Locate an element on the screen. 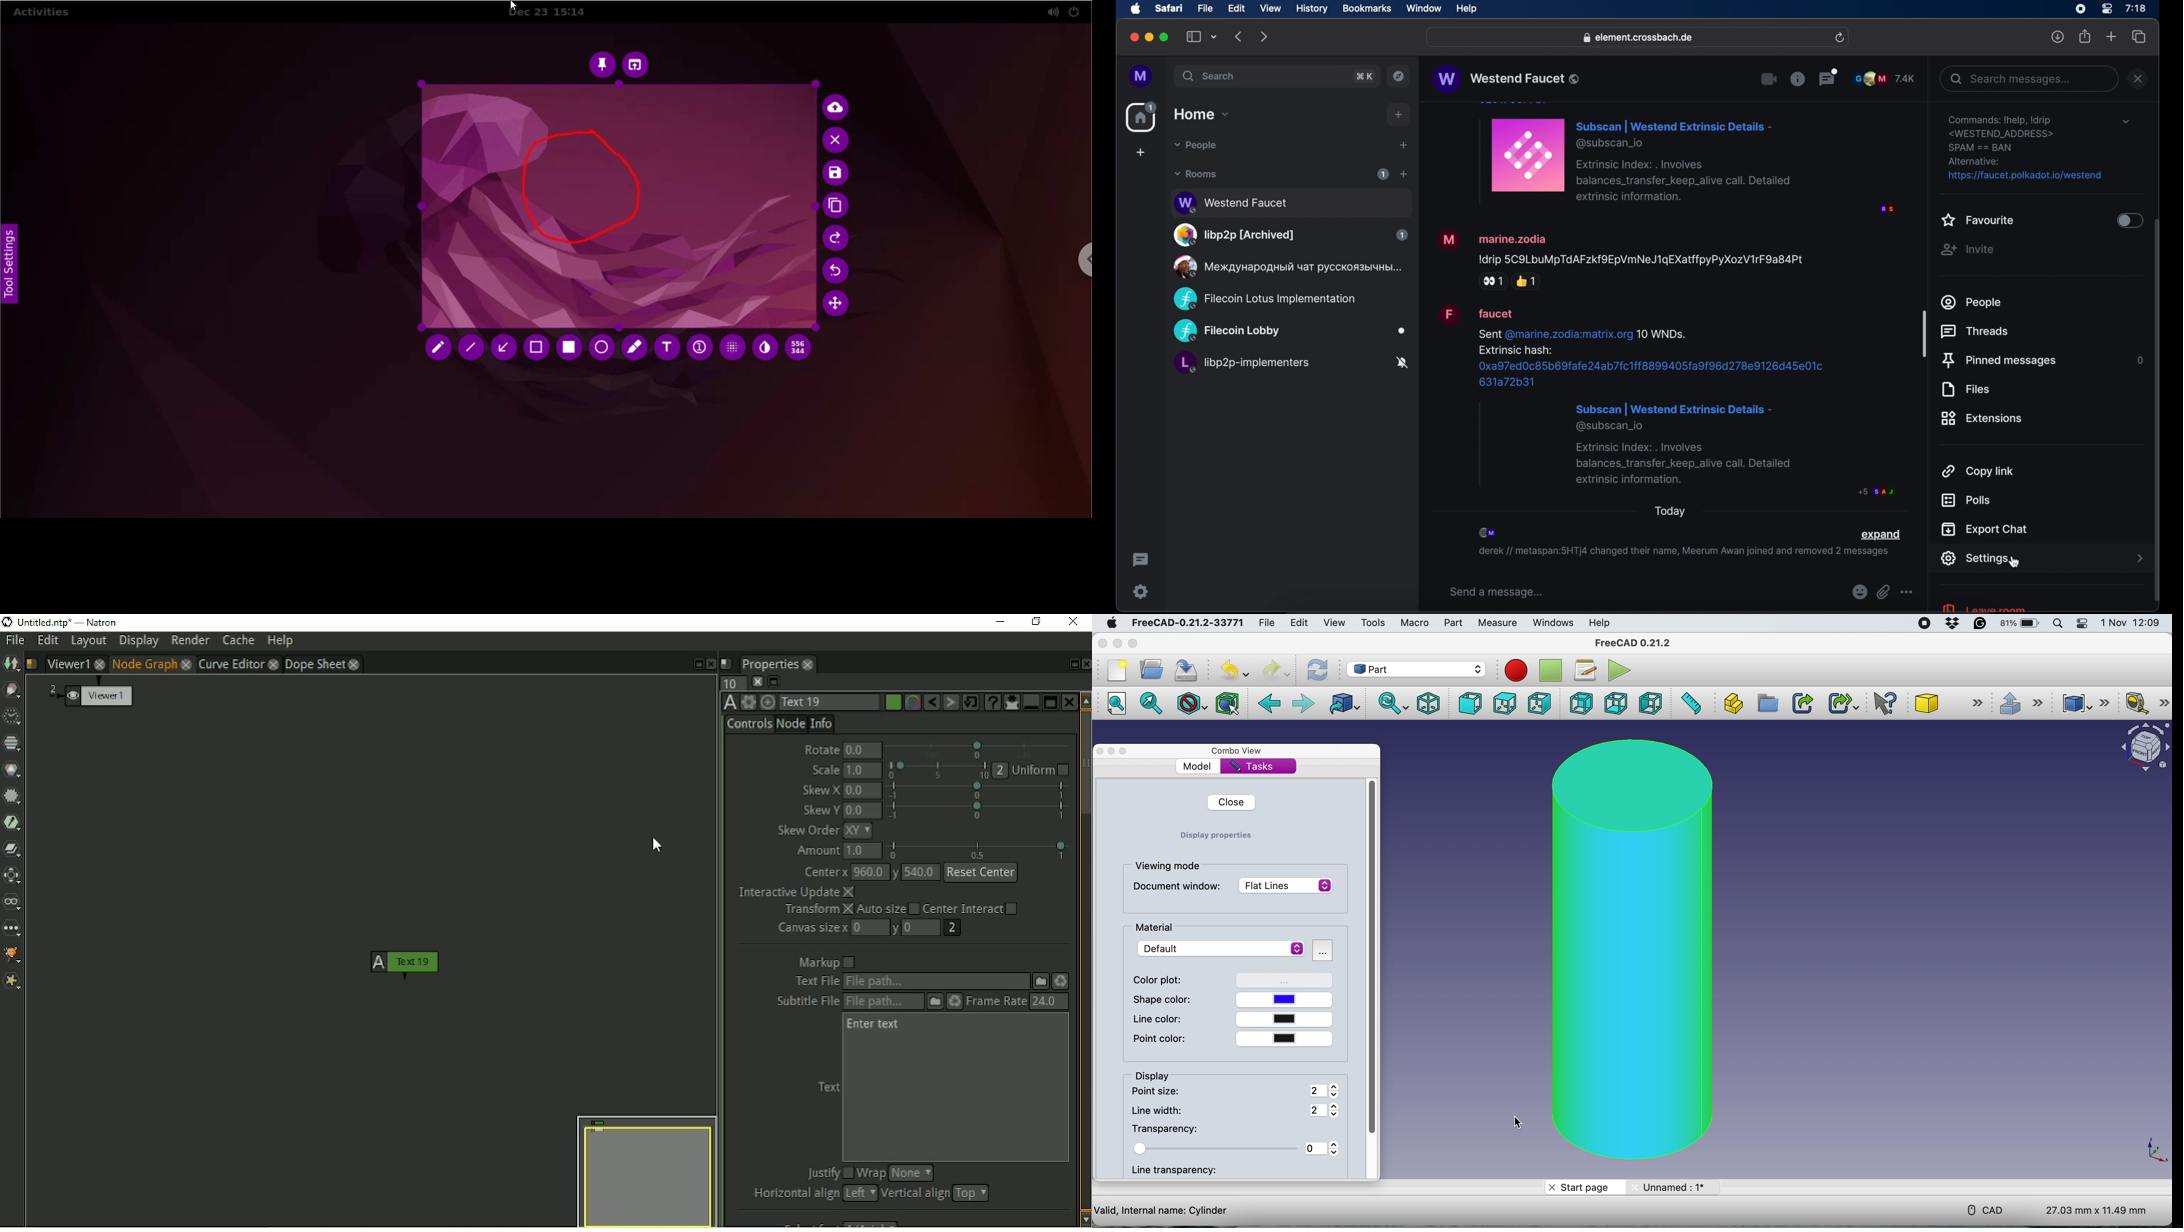 The width and height of the screenshot is (2184, 1232). dropbox is located at coordinates (1951, 625).